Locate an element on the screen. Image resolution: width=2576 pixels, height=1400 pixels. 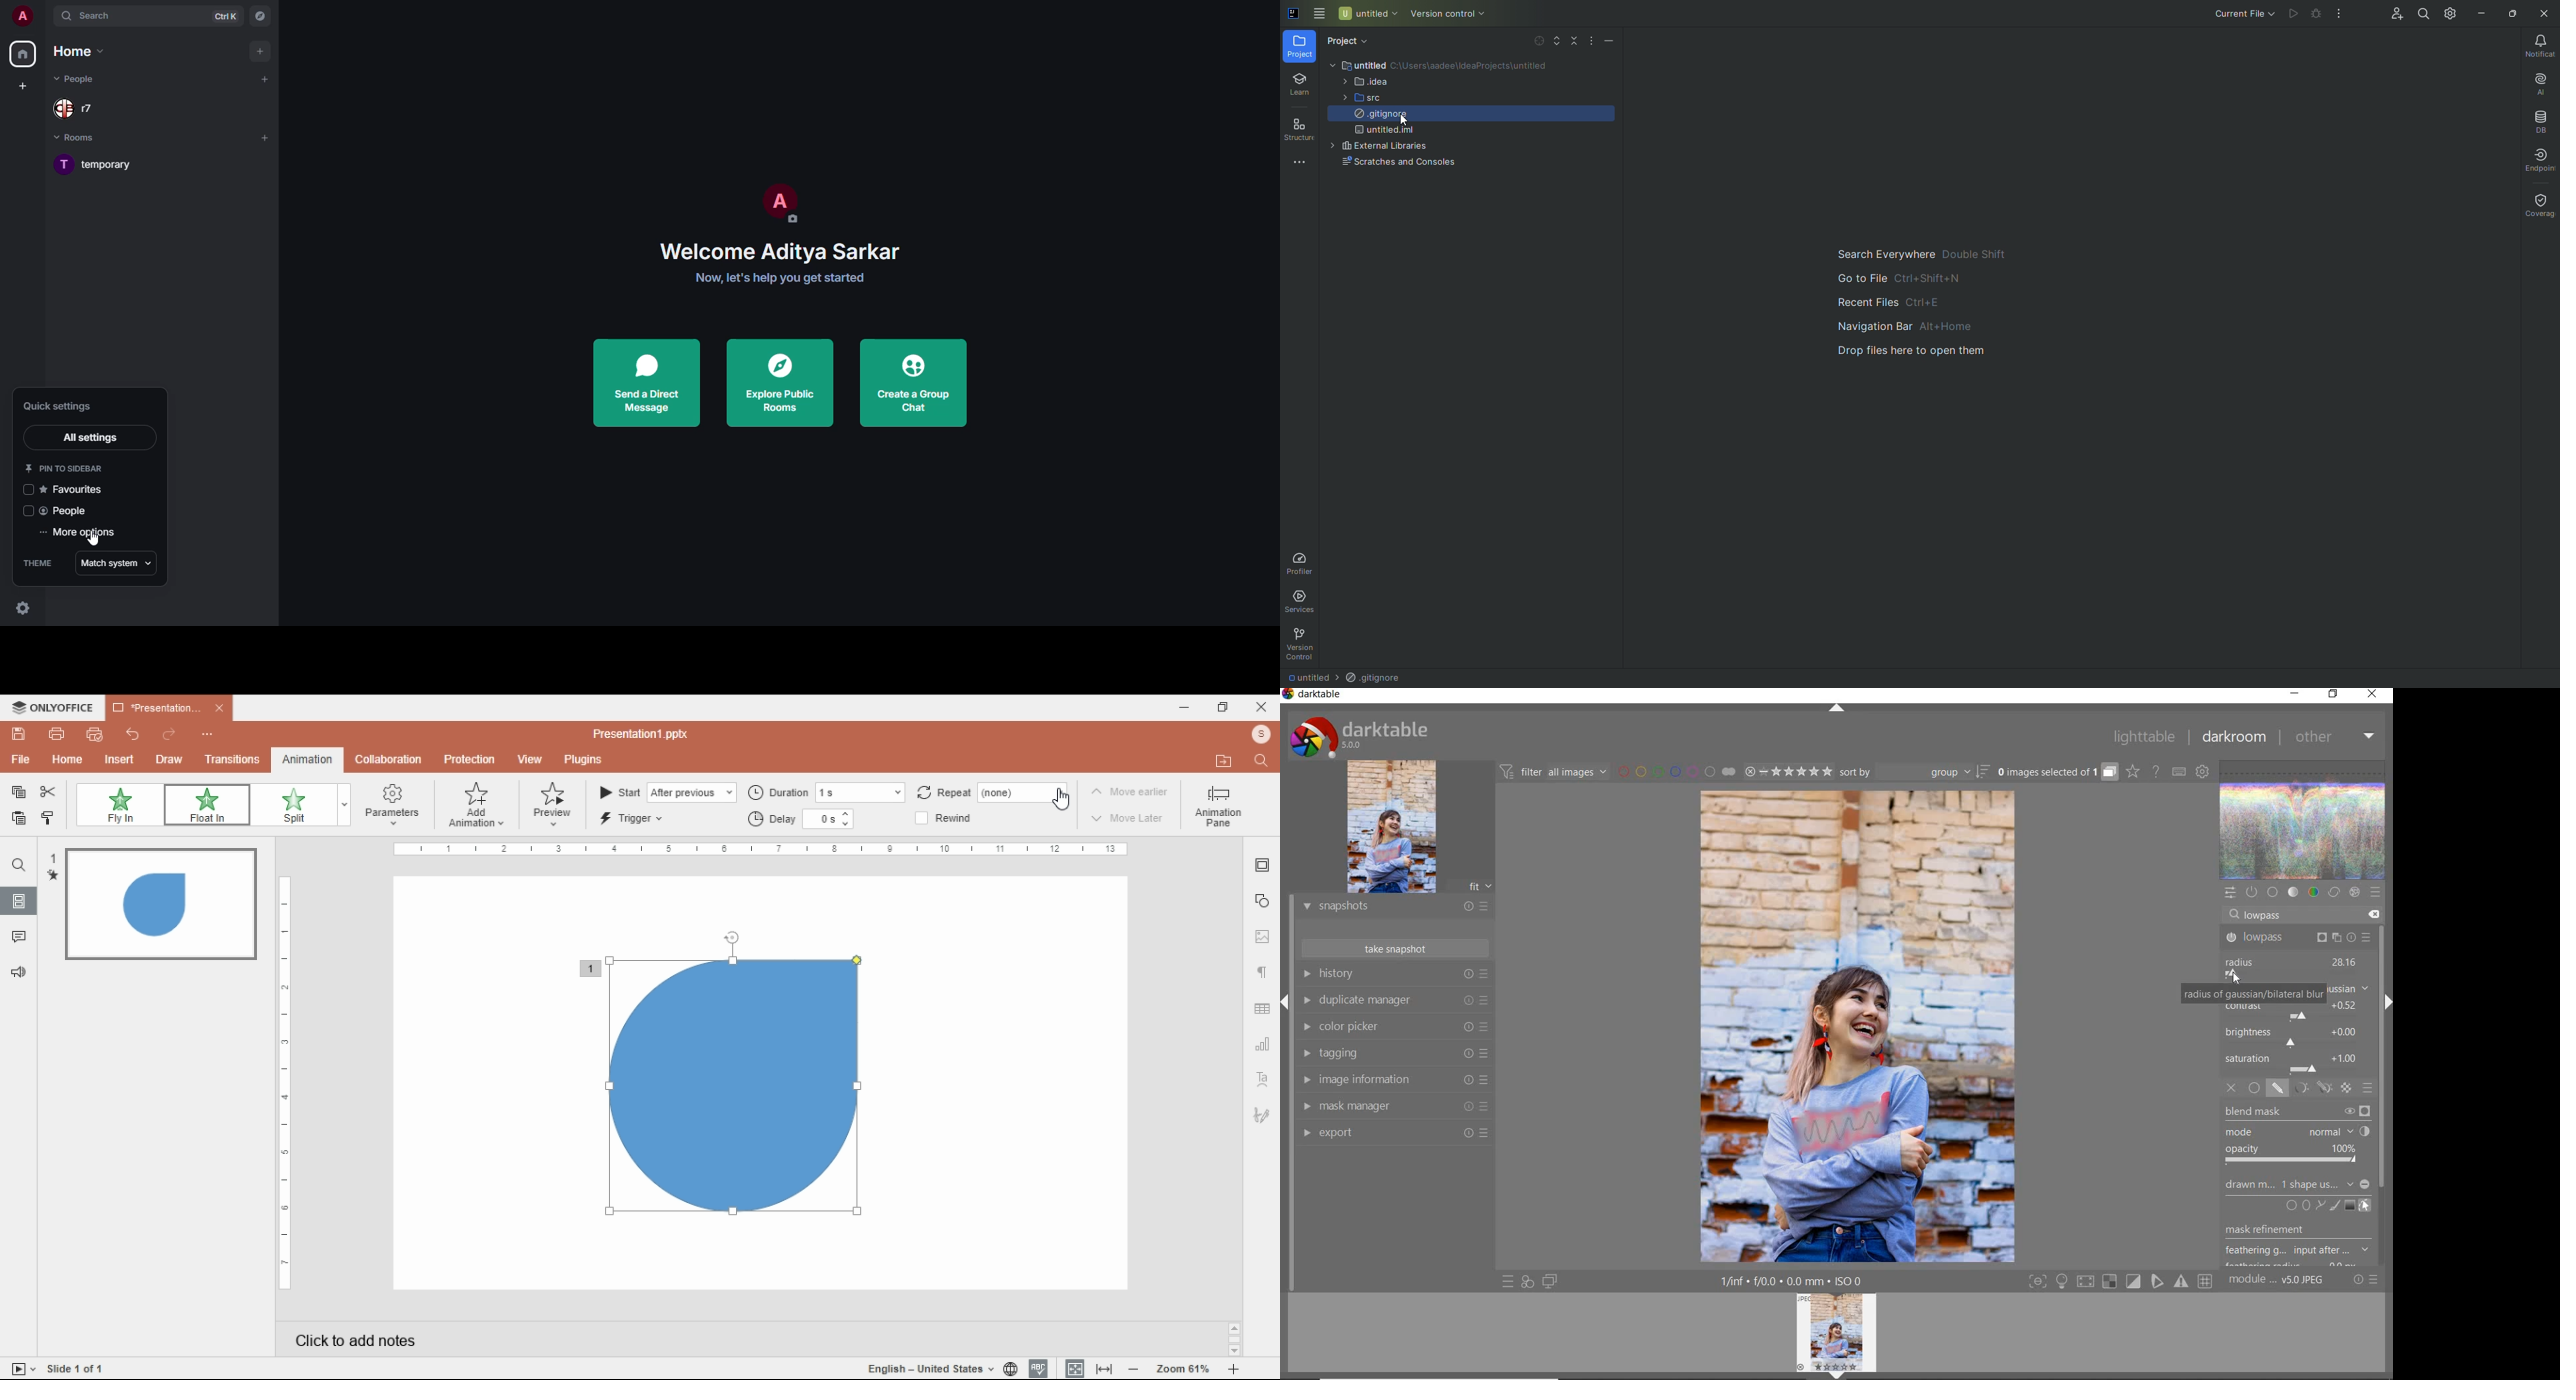
sort is located at coordinates (1915, 774).